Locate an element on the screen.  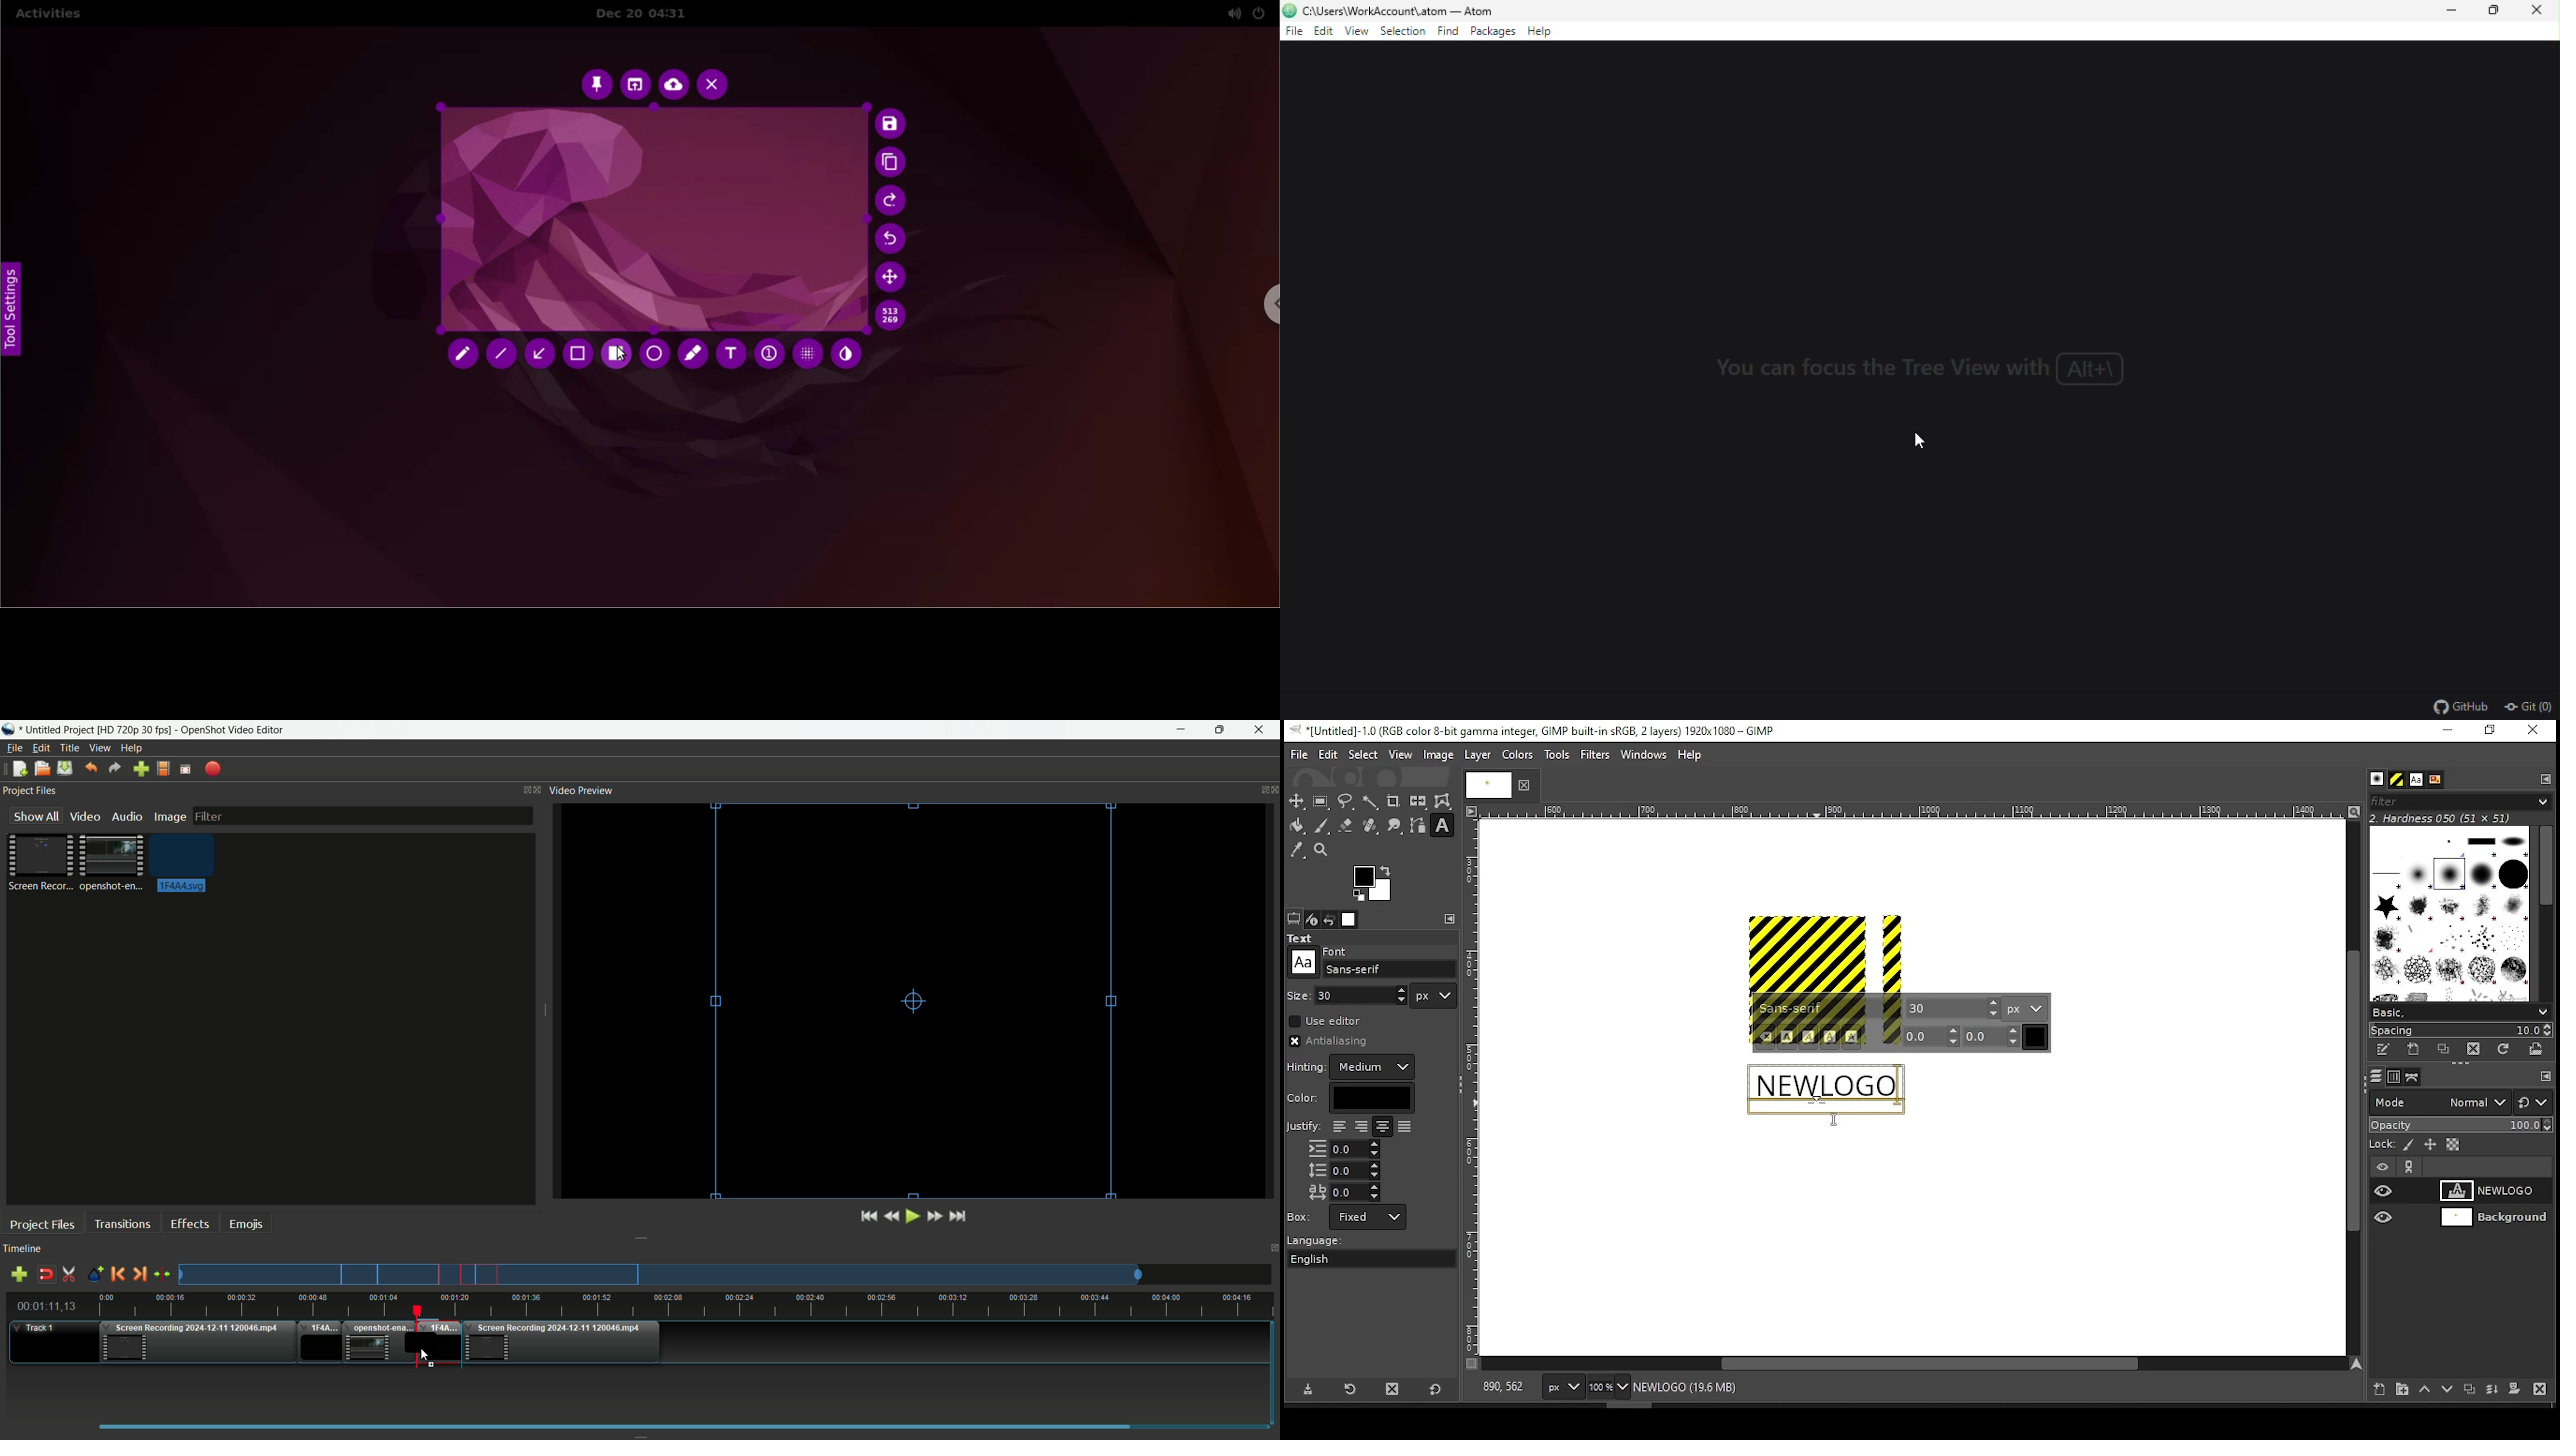
Video is located at coordinates (83, 816).